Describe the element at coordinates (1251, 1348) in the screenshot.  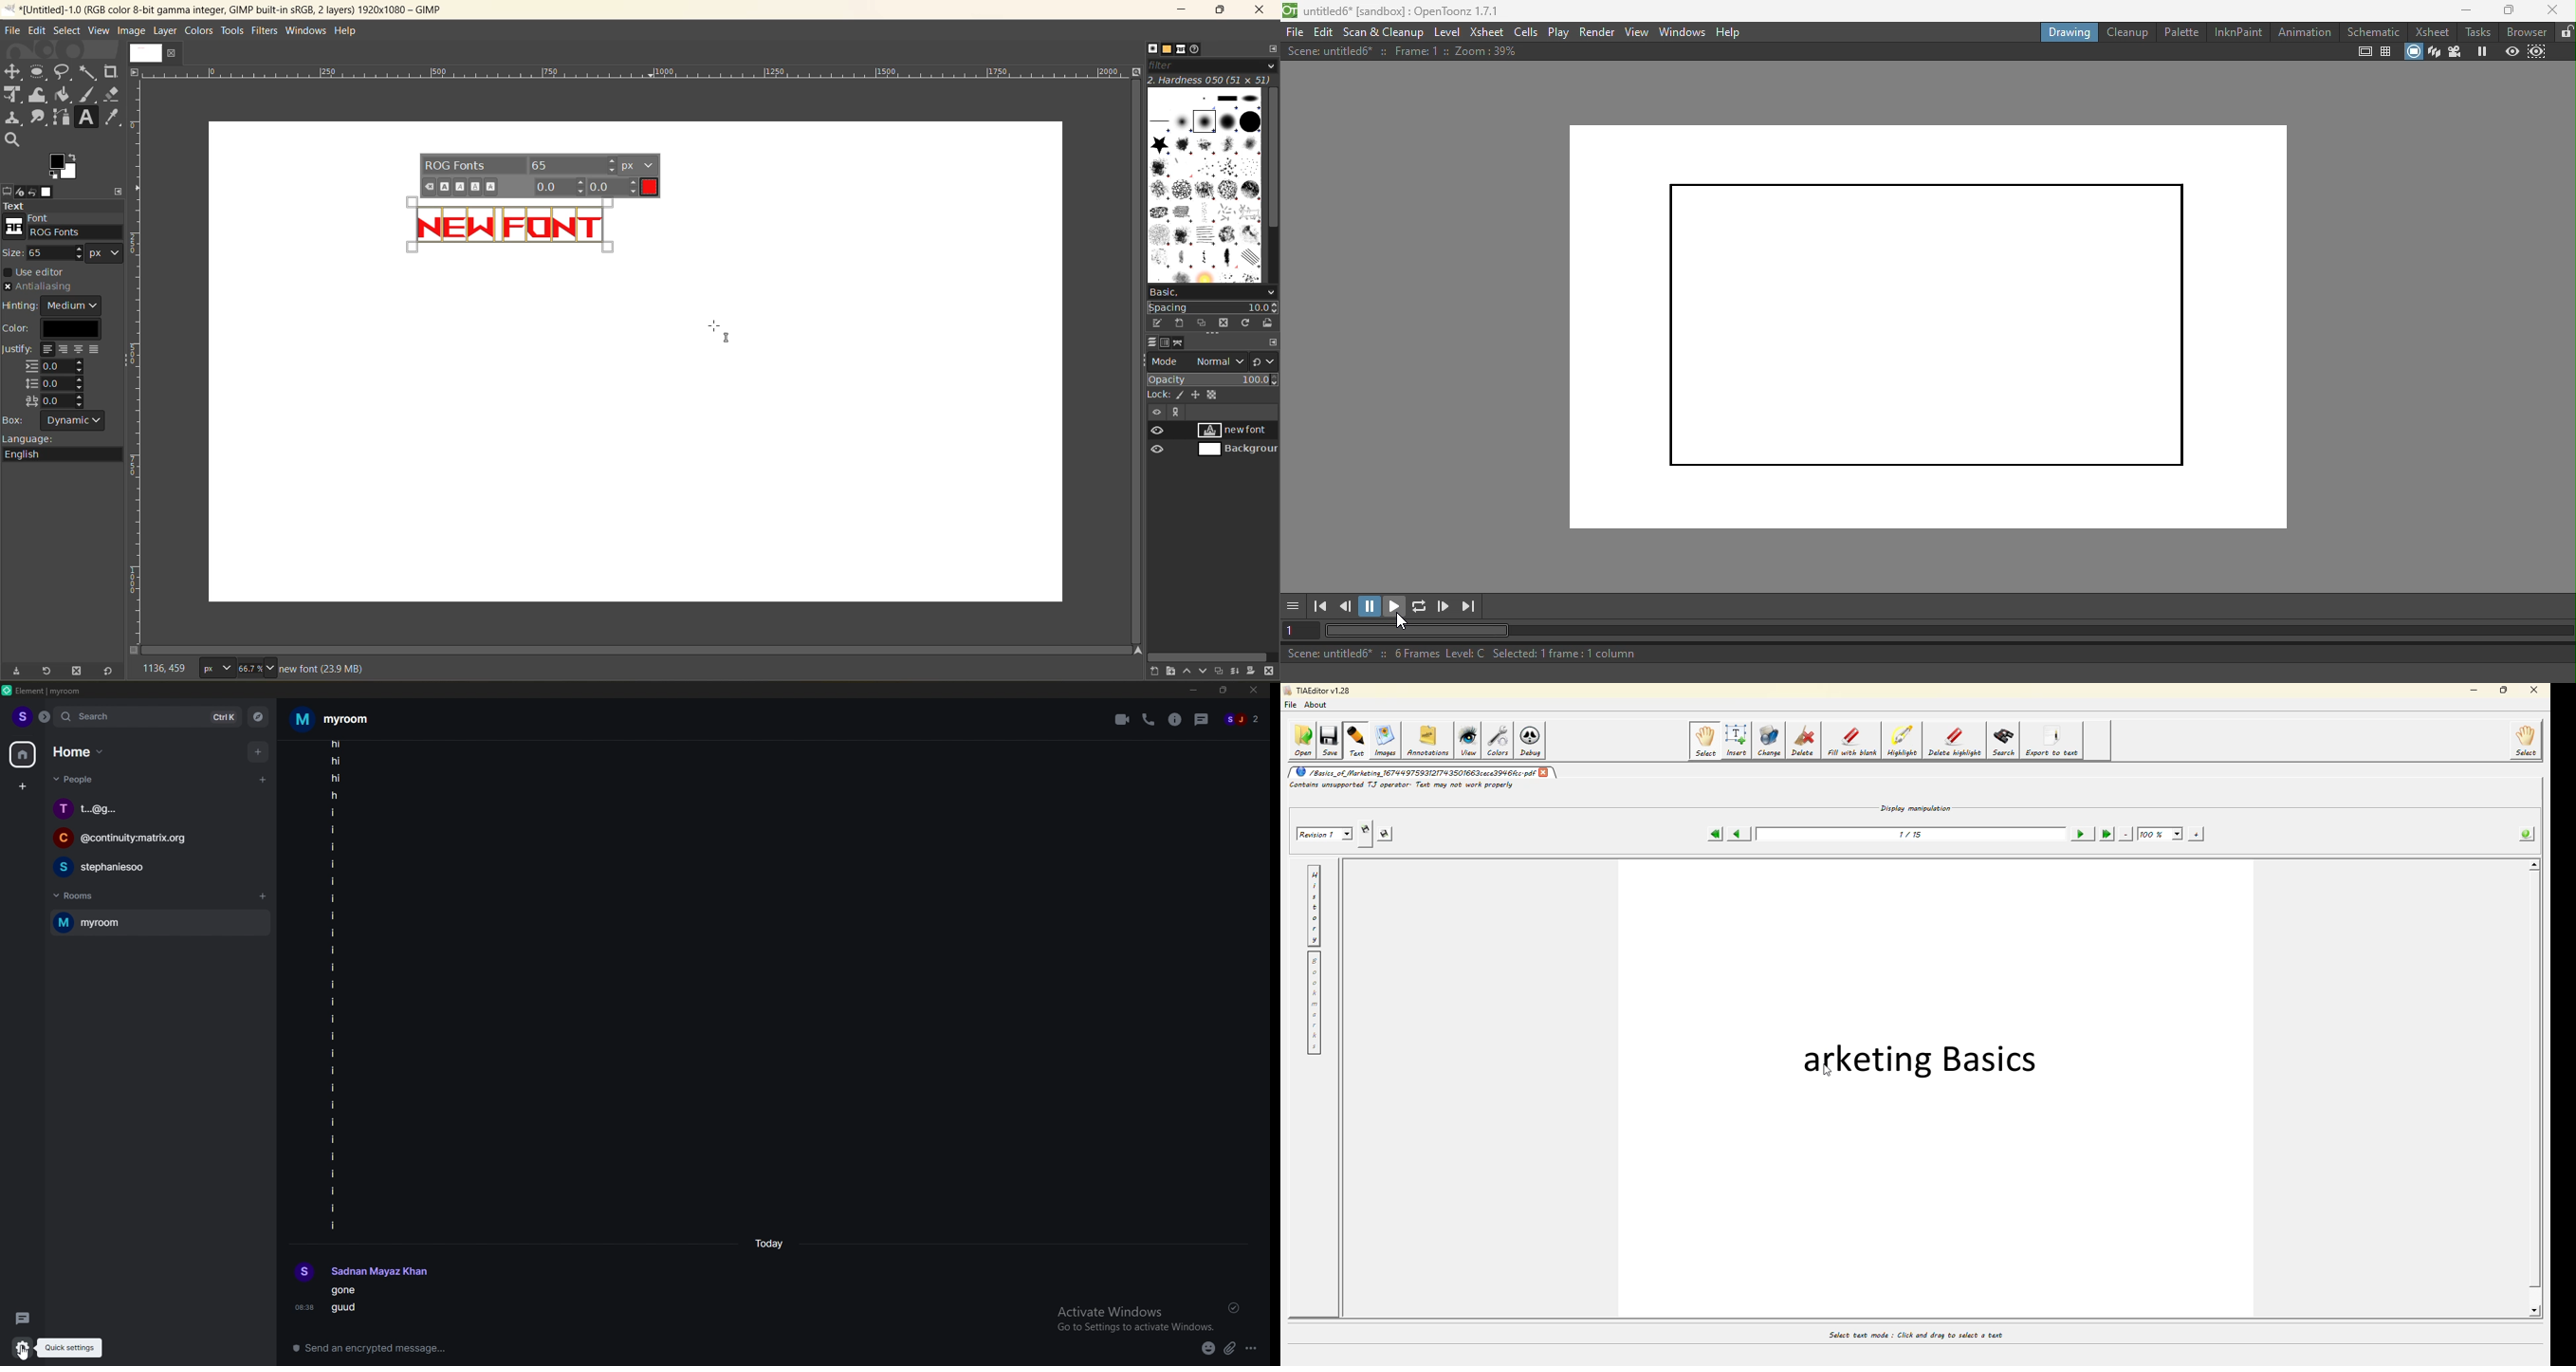
I see `options` at that location.